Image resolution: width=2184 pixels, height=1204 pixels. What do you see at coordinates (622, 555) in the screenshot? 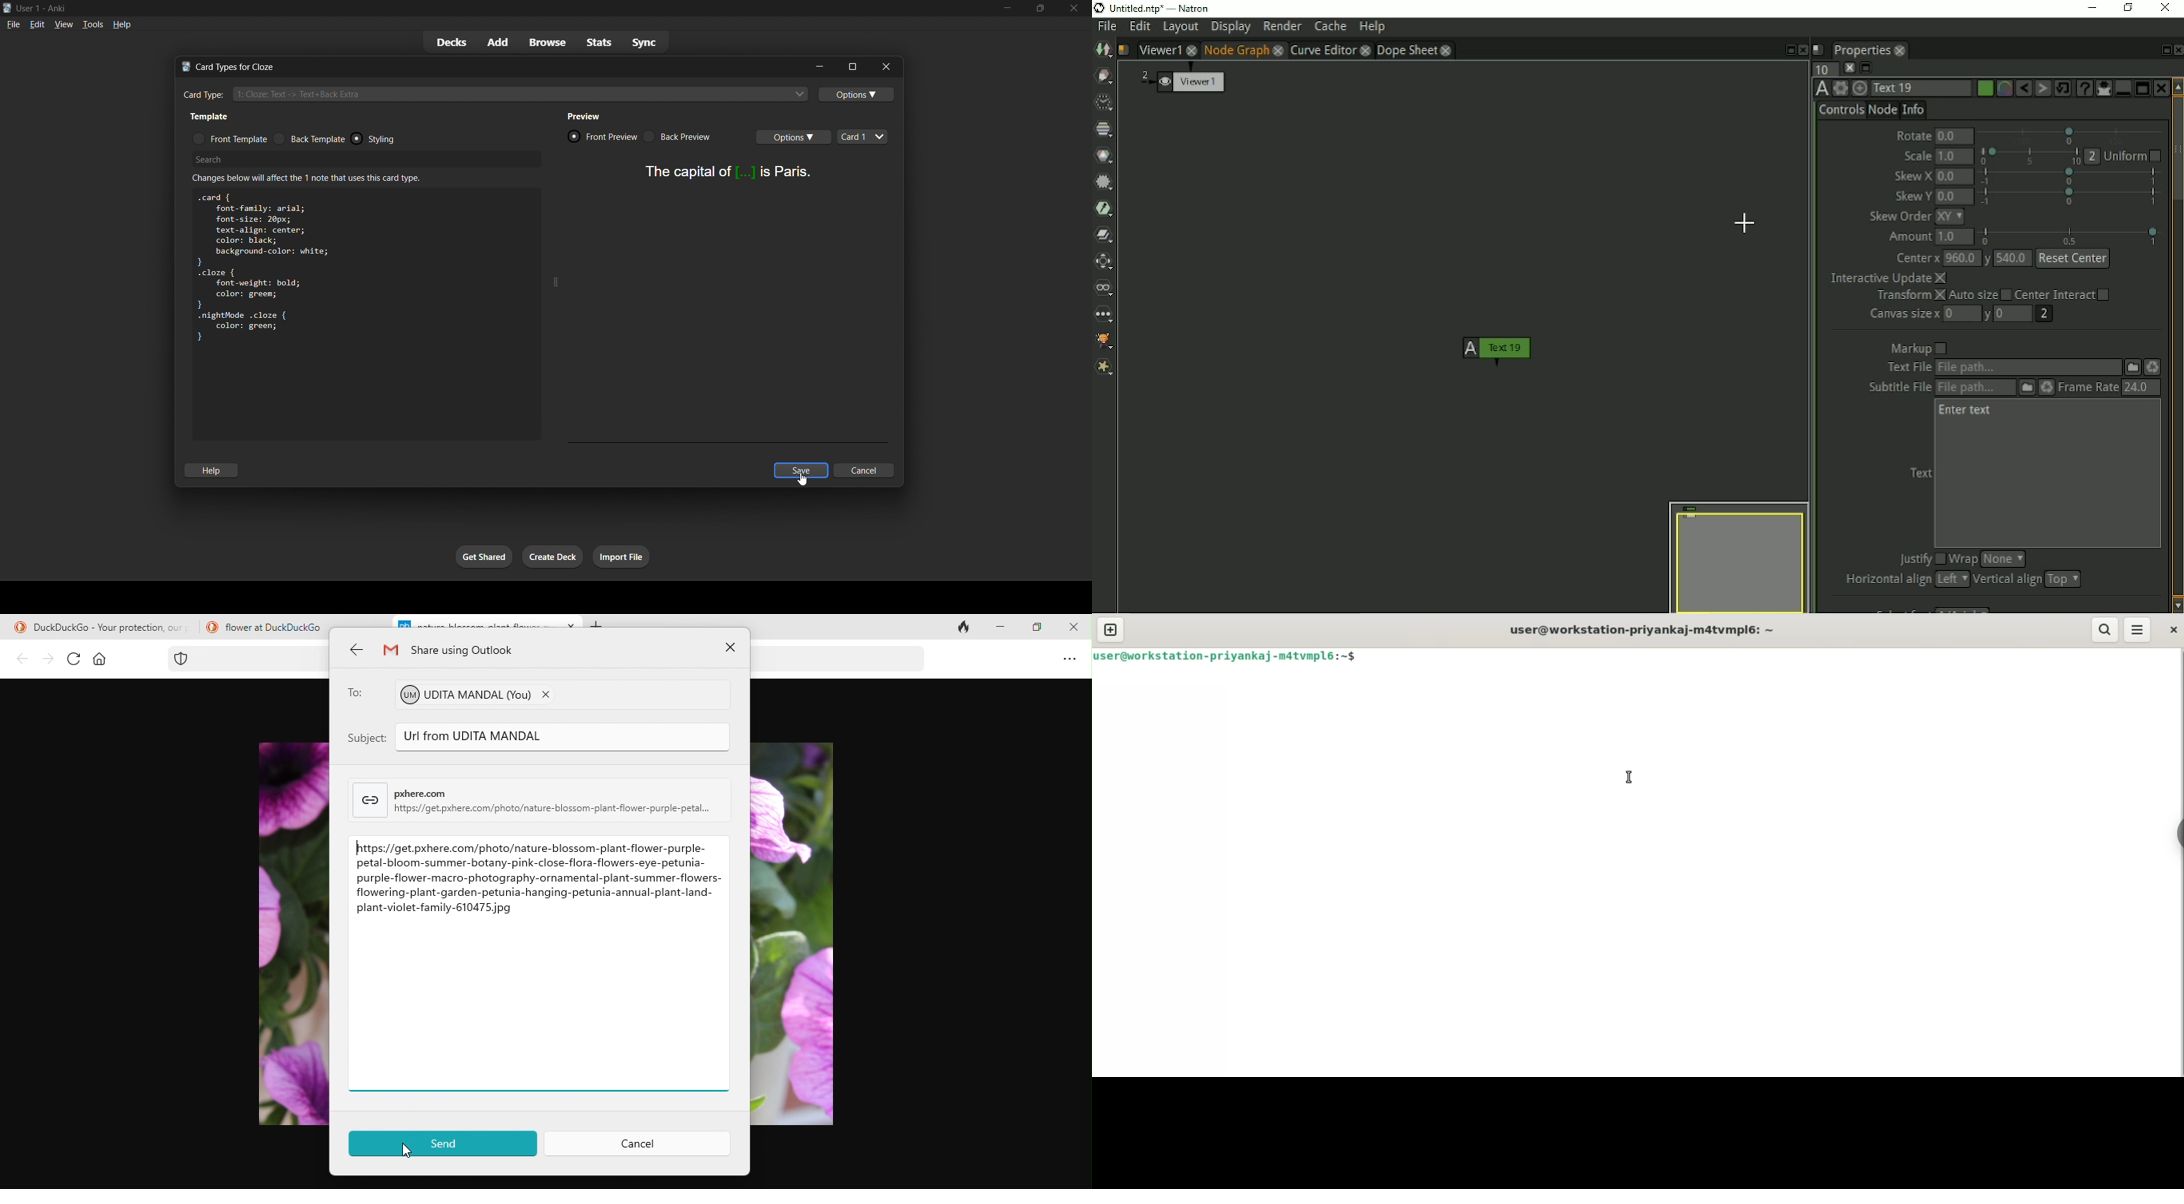
I see `import file` at bounding box center [622, 555].